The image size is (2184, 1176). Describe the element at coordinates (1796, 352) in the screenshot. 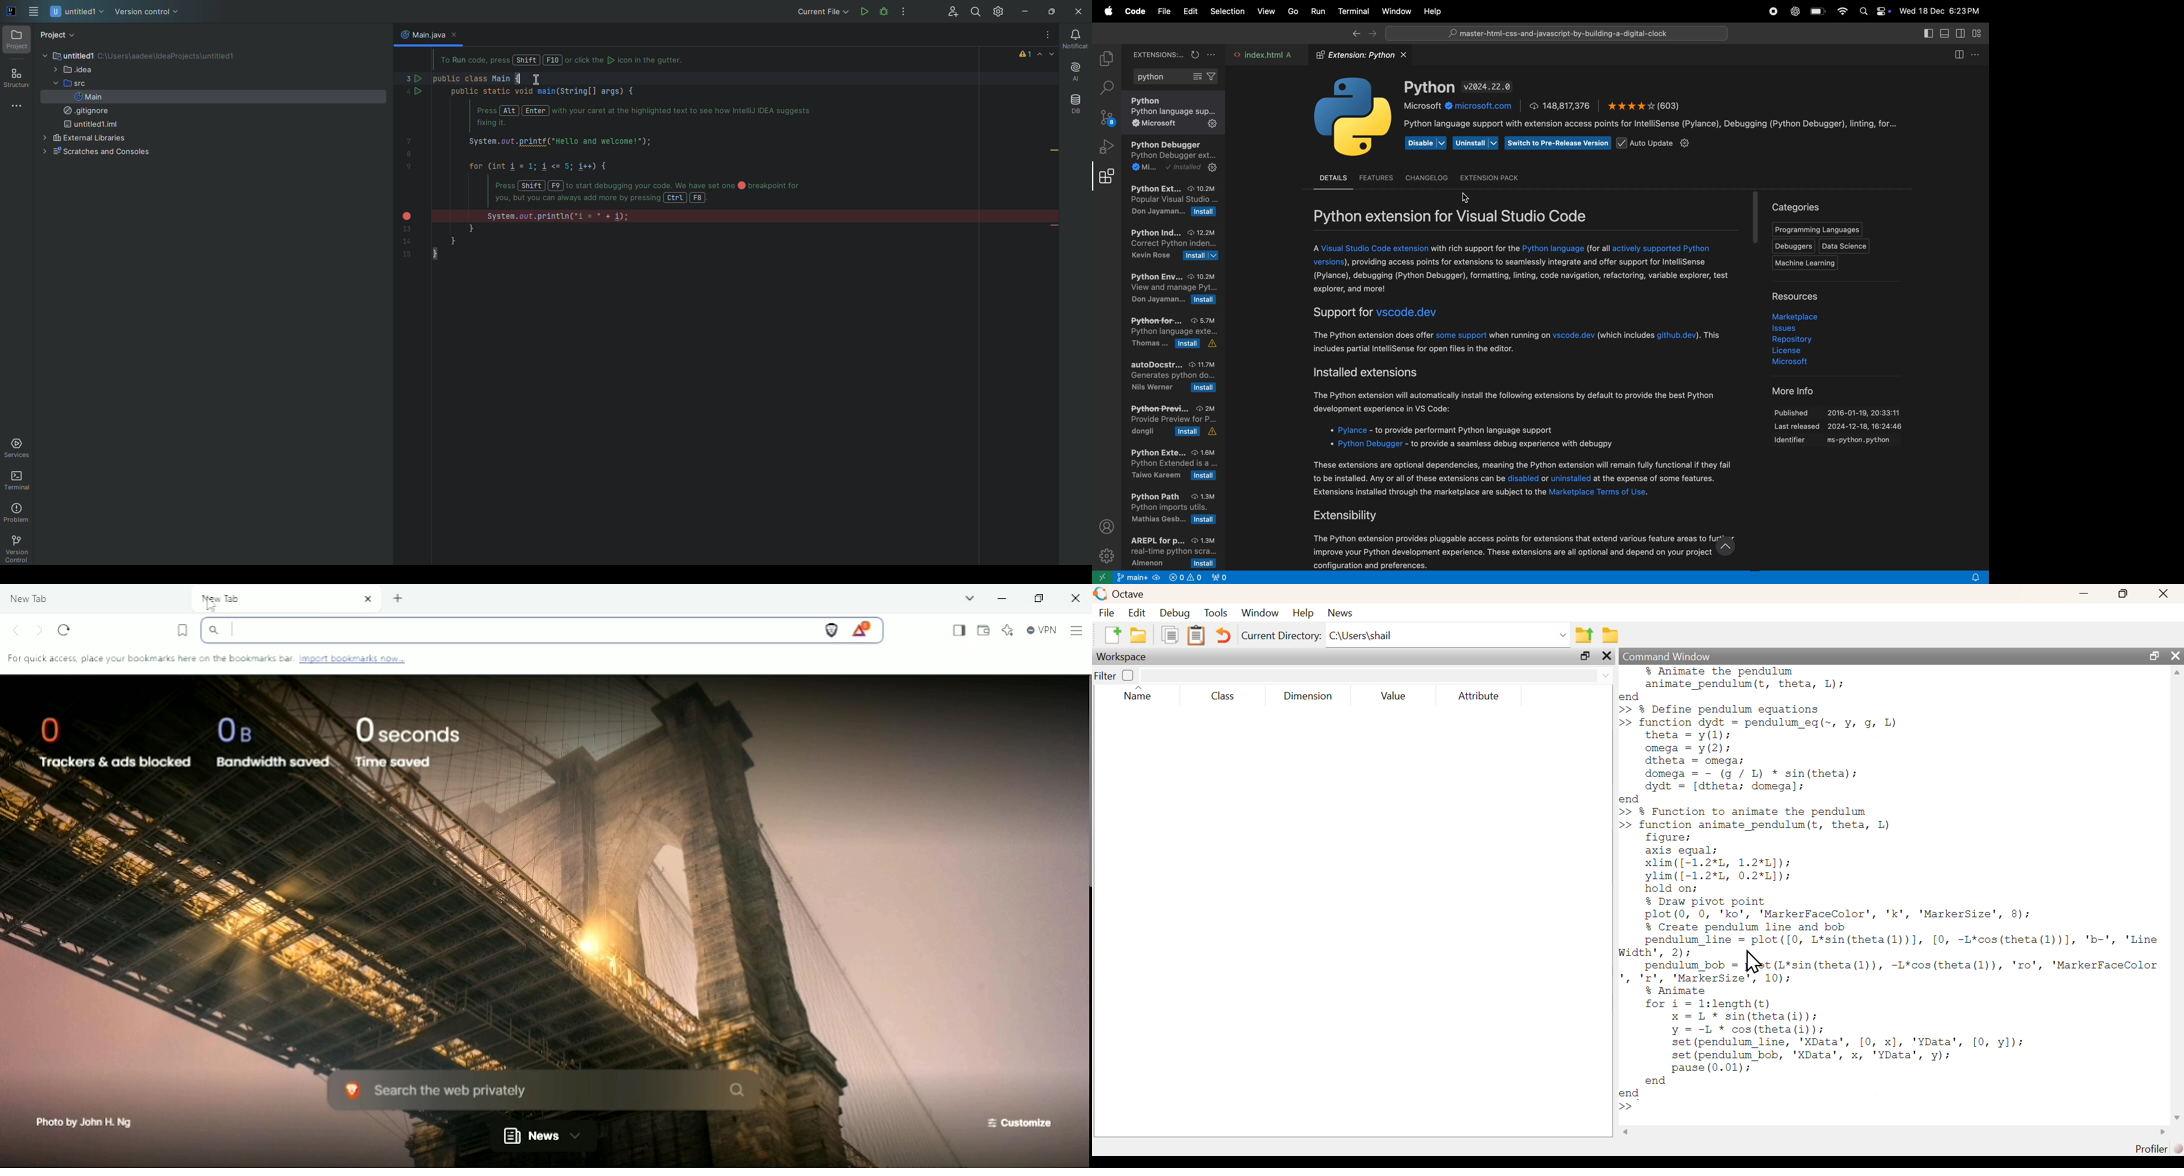

I see `liscence` at that location.